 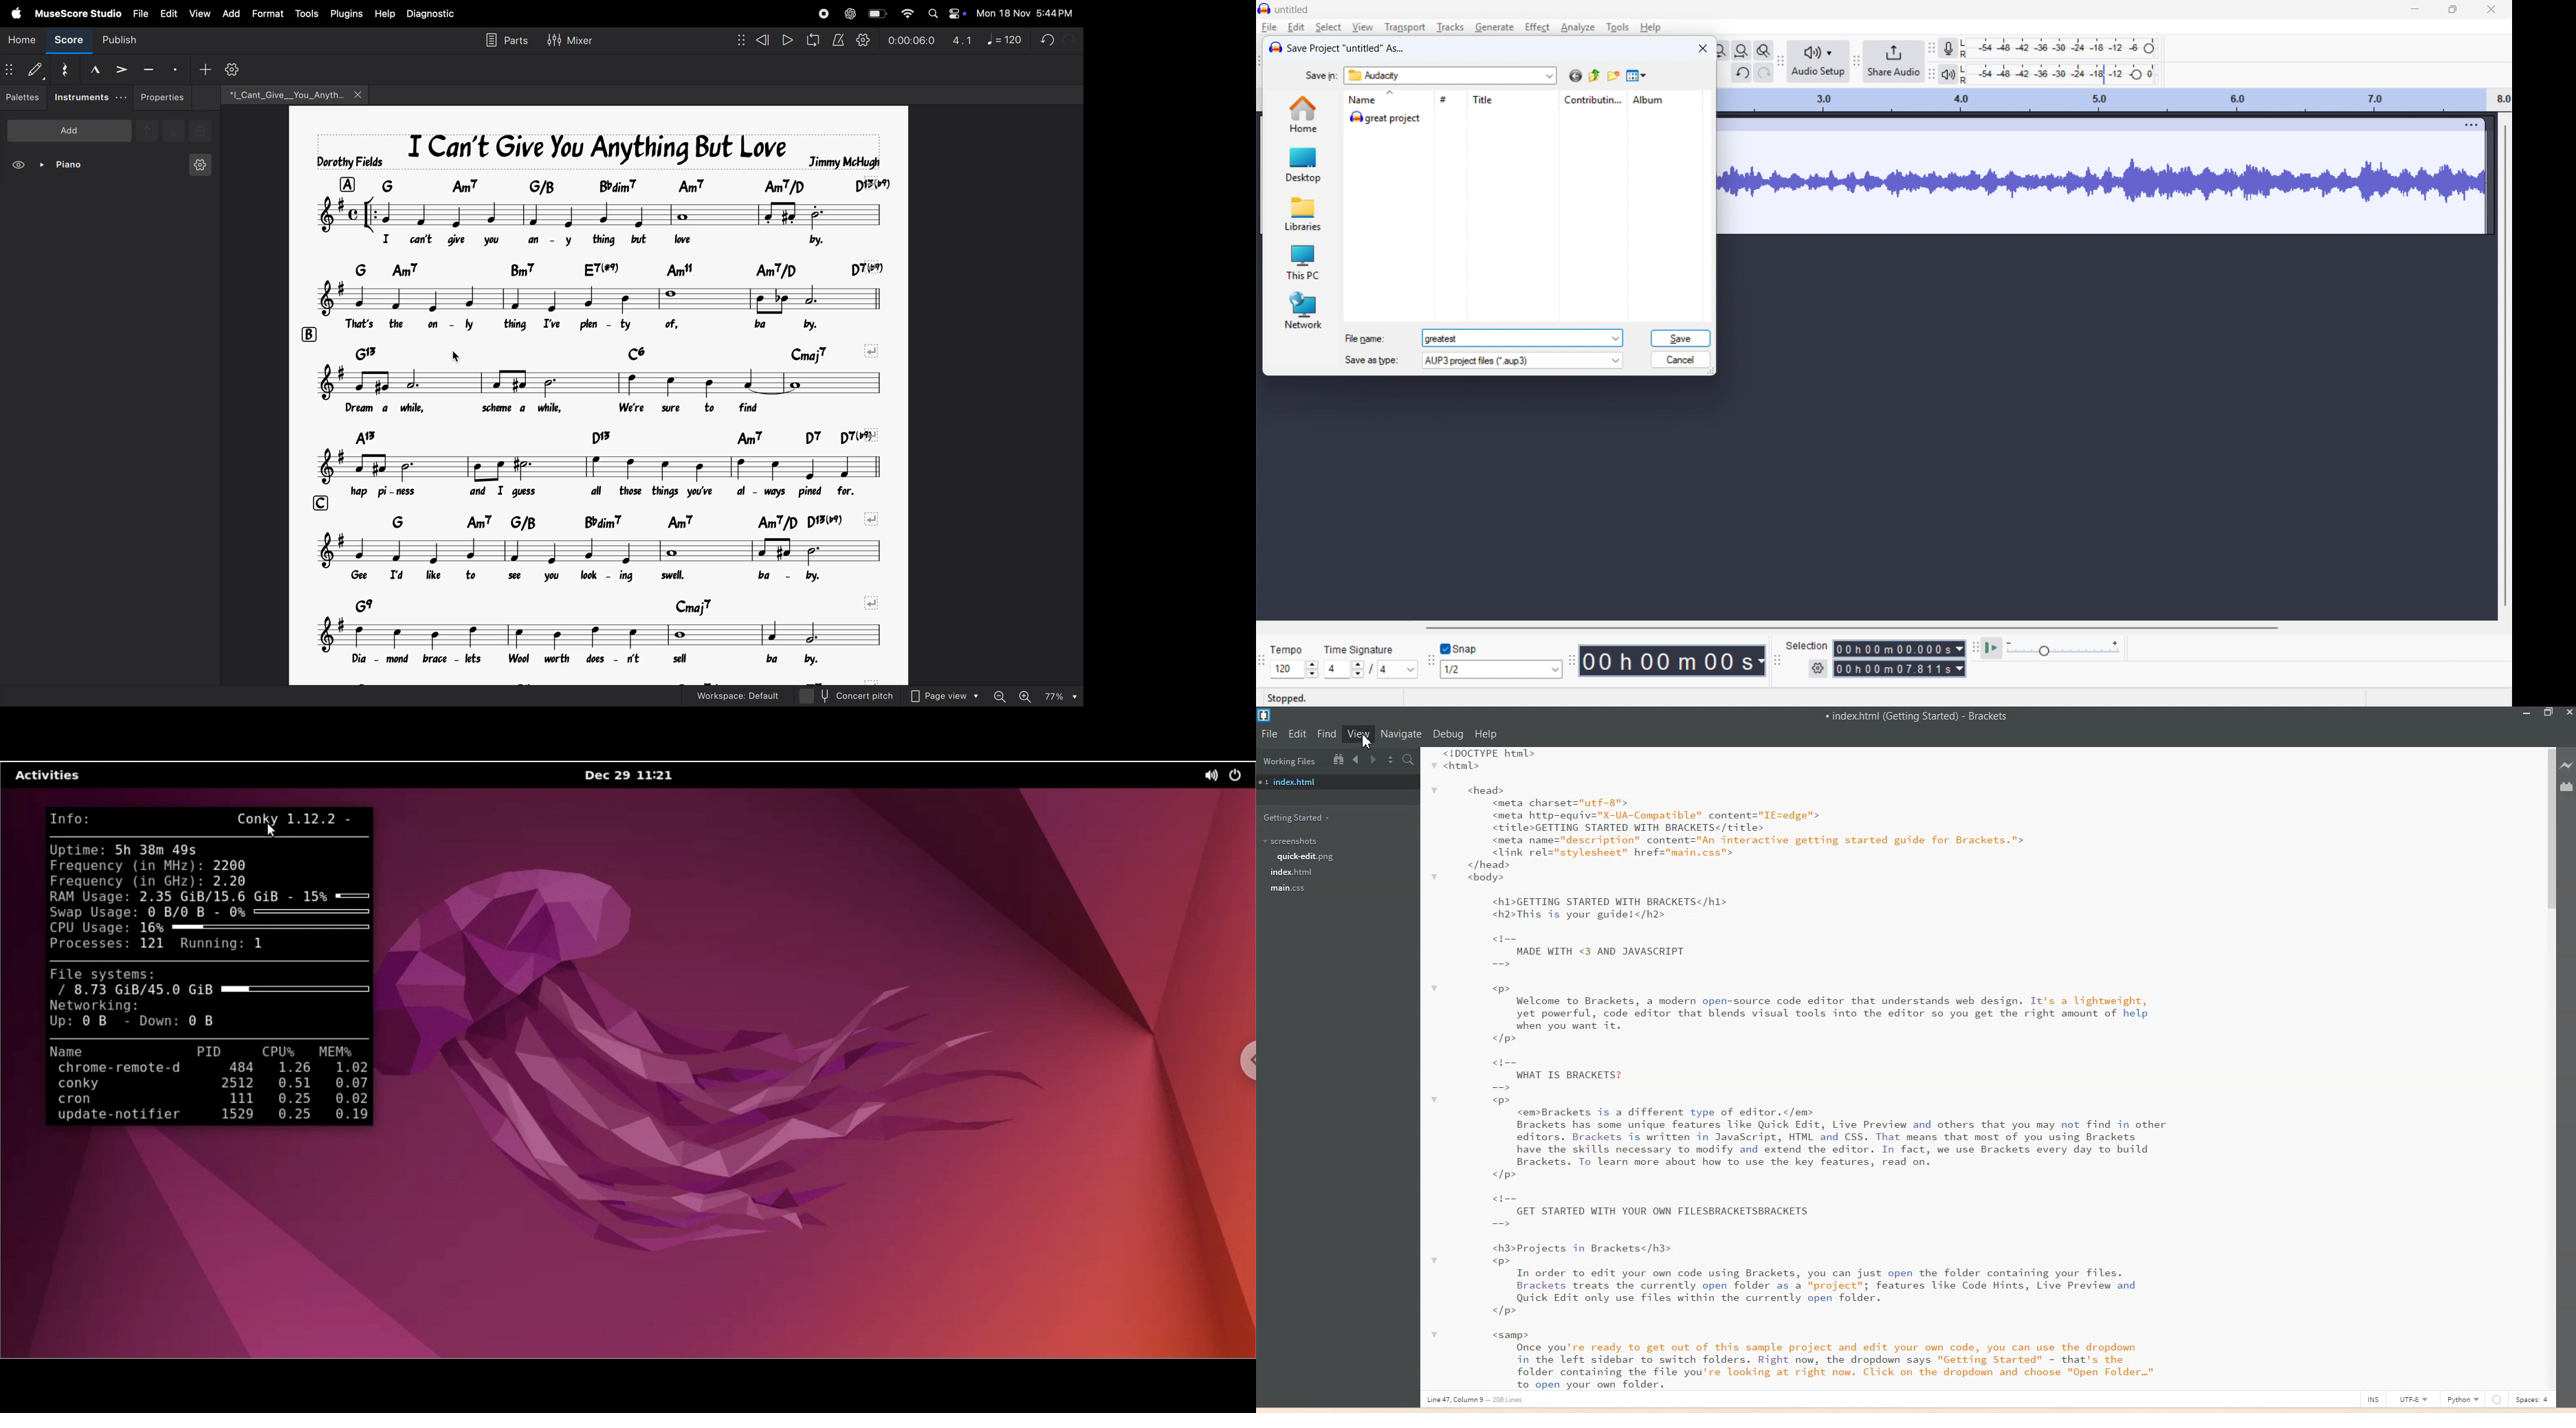 I want to click on Split the editor vertically or Horizontally, so click(x=1391, y=760).